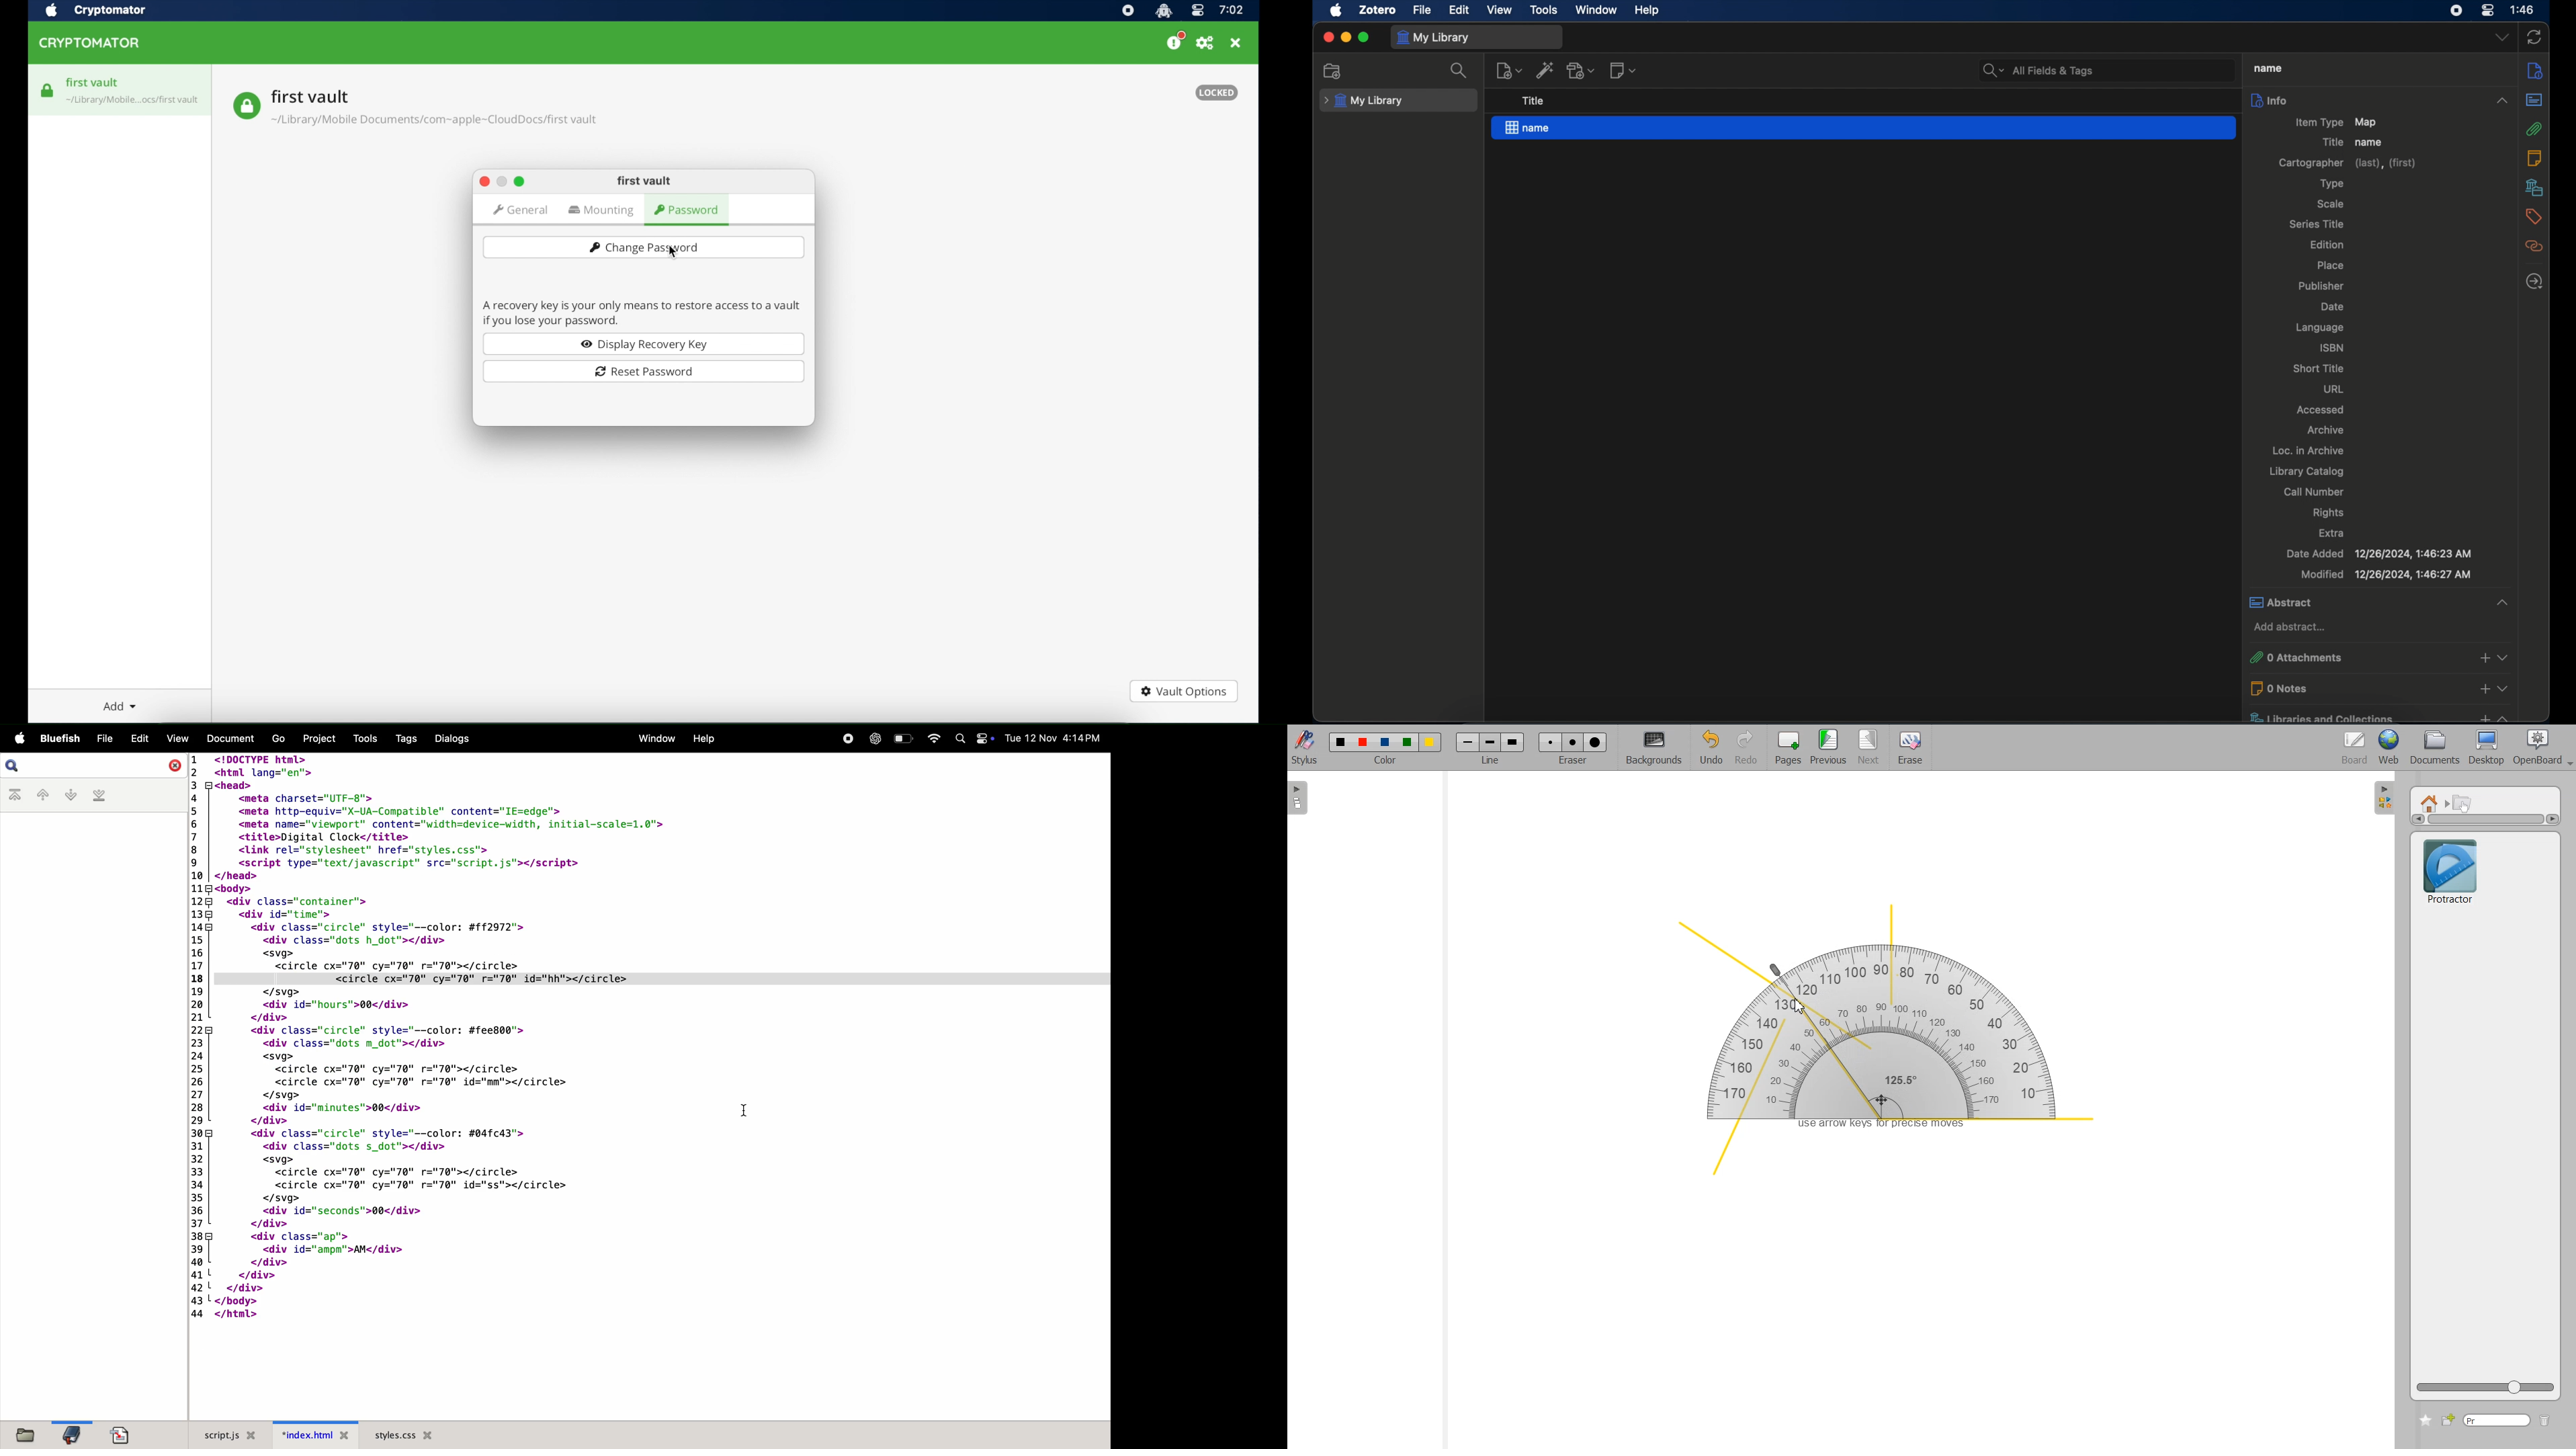  What do you see at coordinates (2268, 69) in the screenshot?
I see `name` at bounding box center [2268, 69].